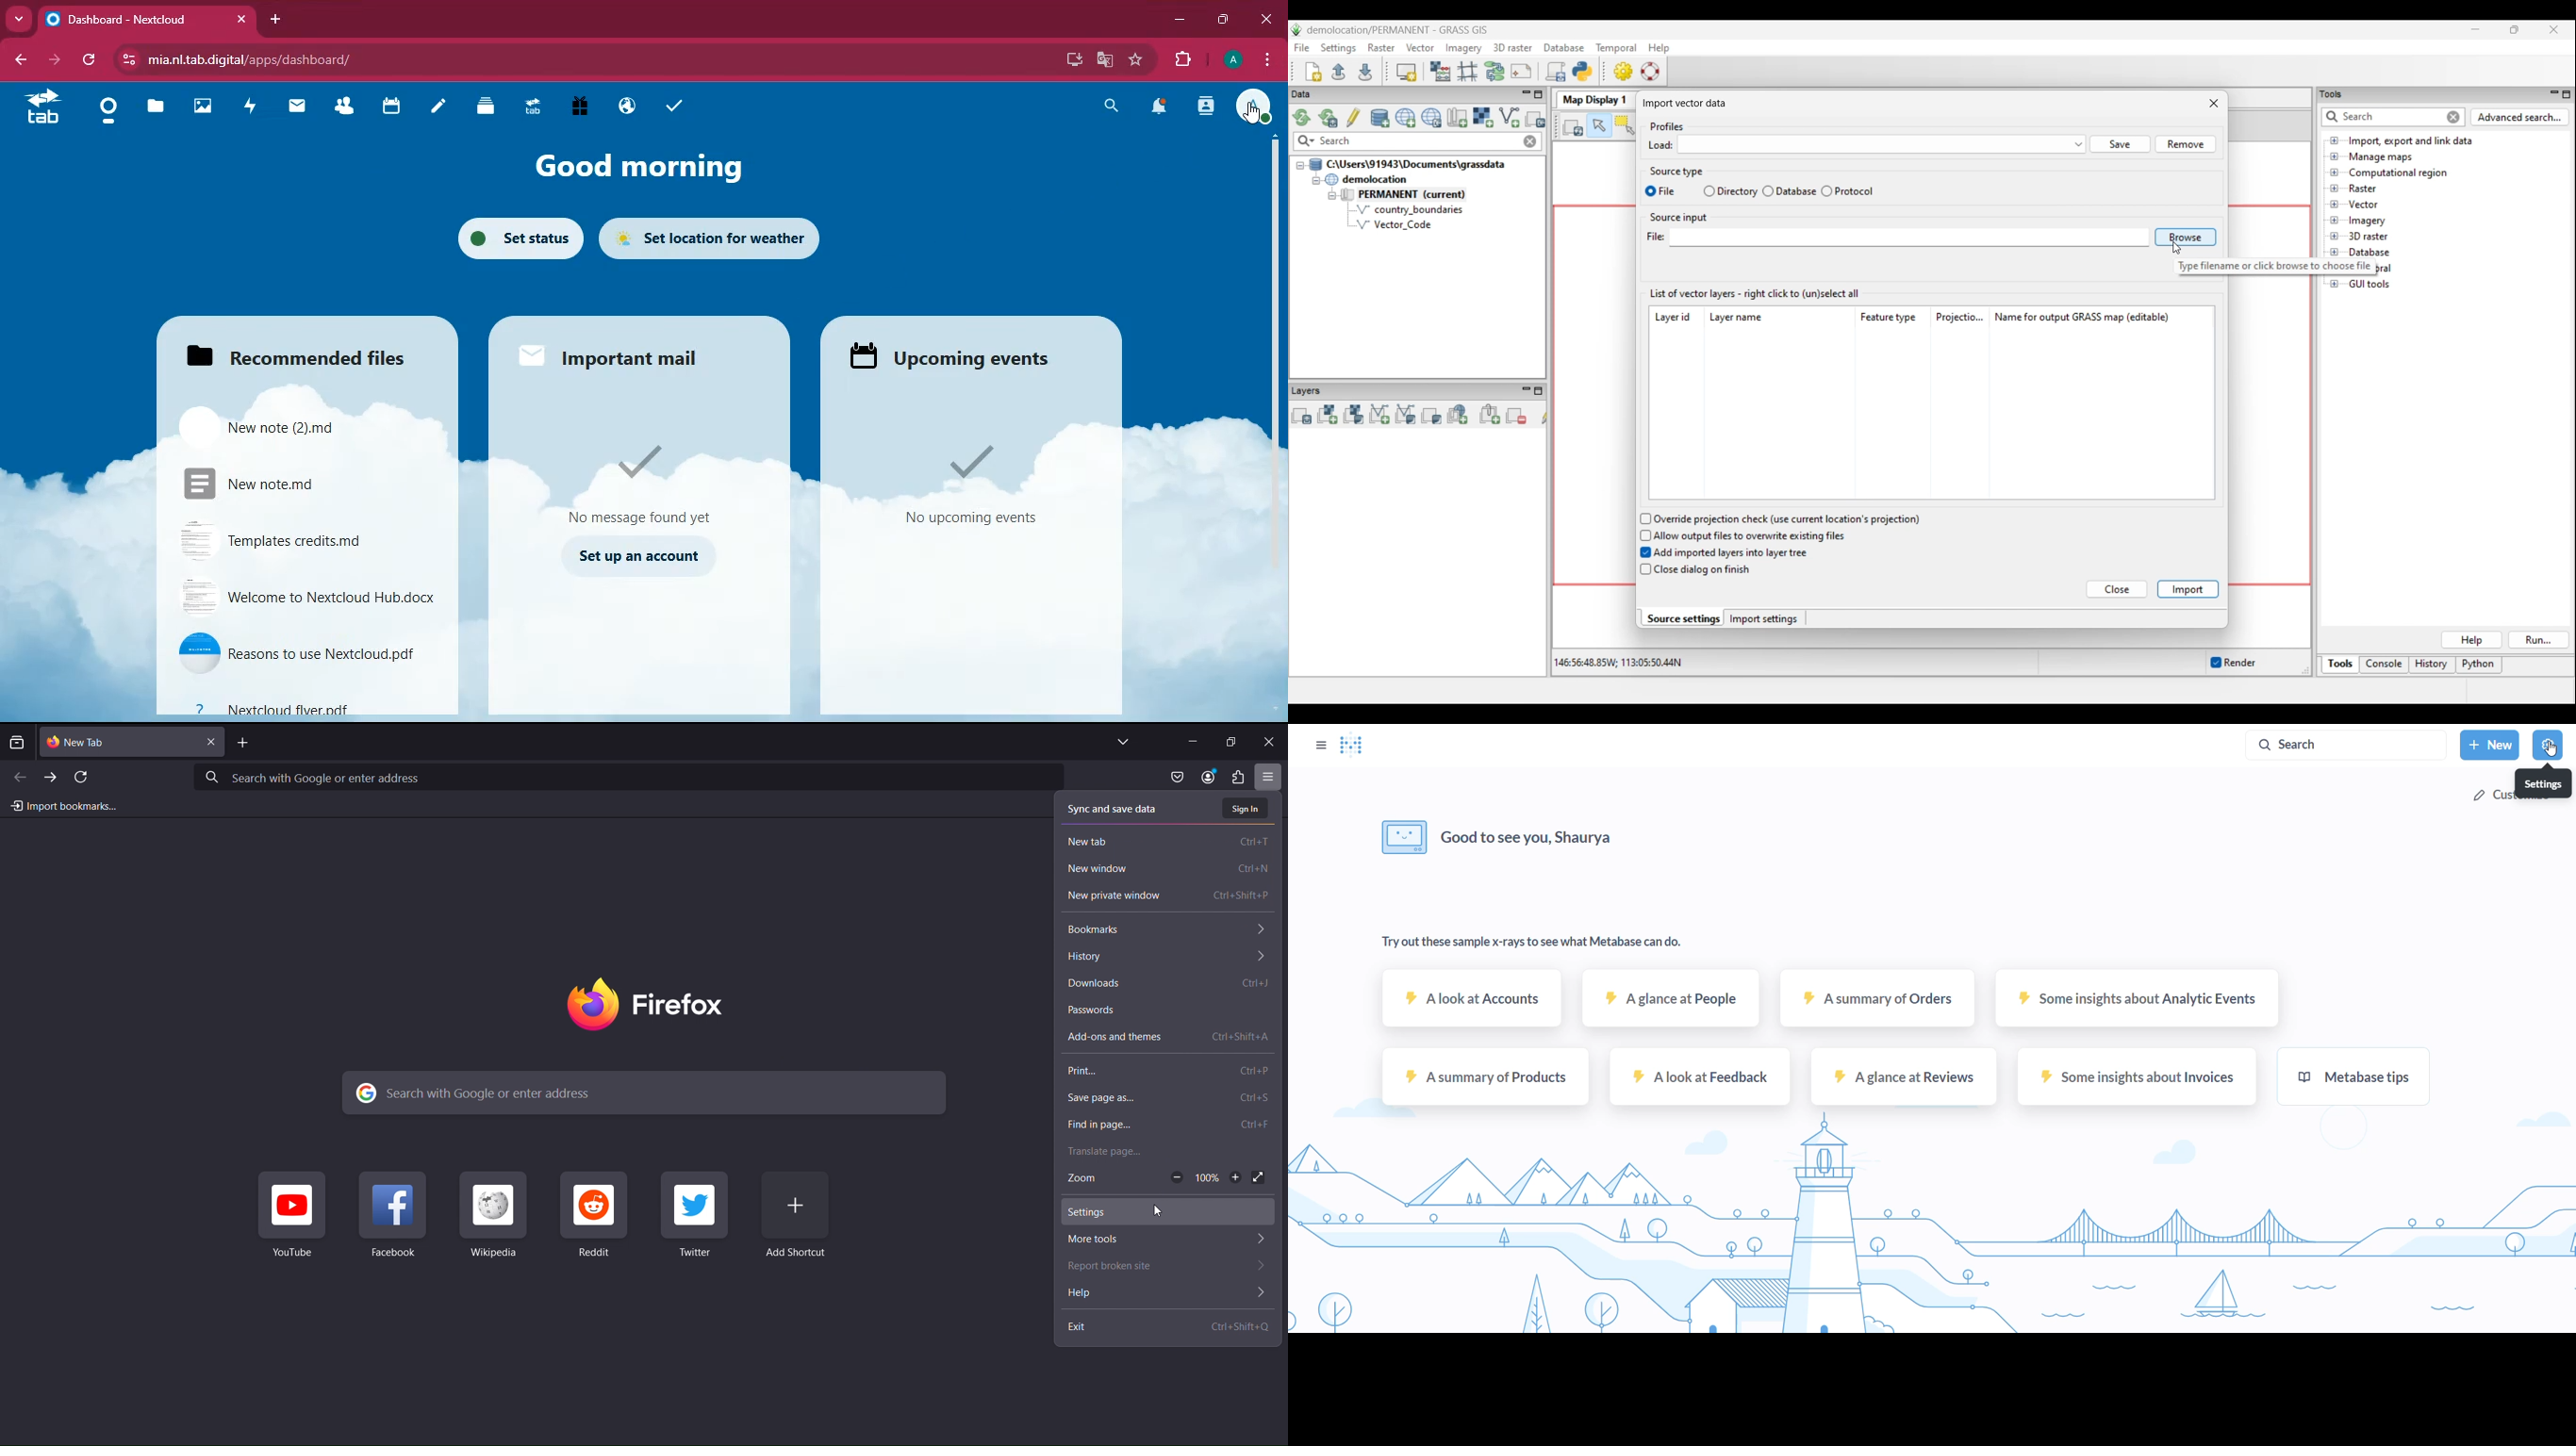 Image resolution: width=2576 pixels, height=1456 pixels. Describe the element at coordinates (2132, 1004) in the screenshot. I see `some insights about analytic events sample` at that location.